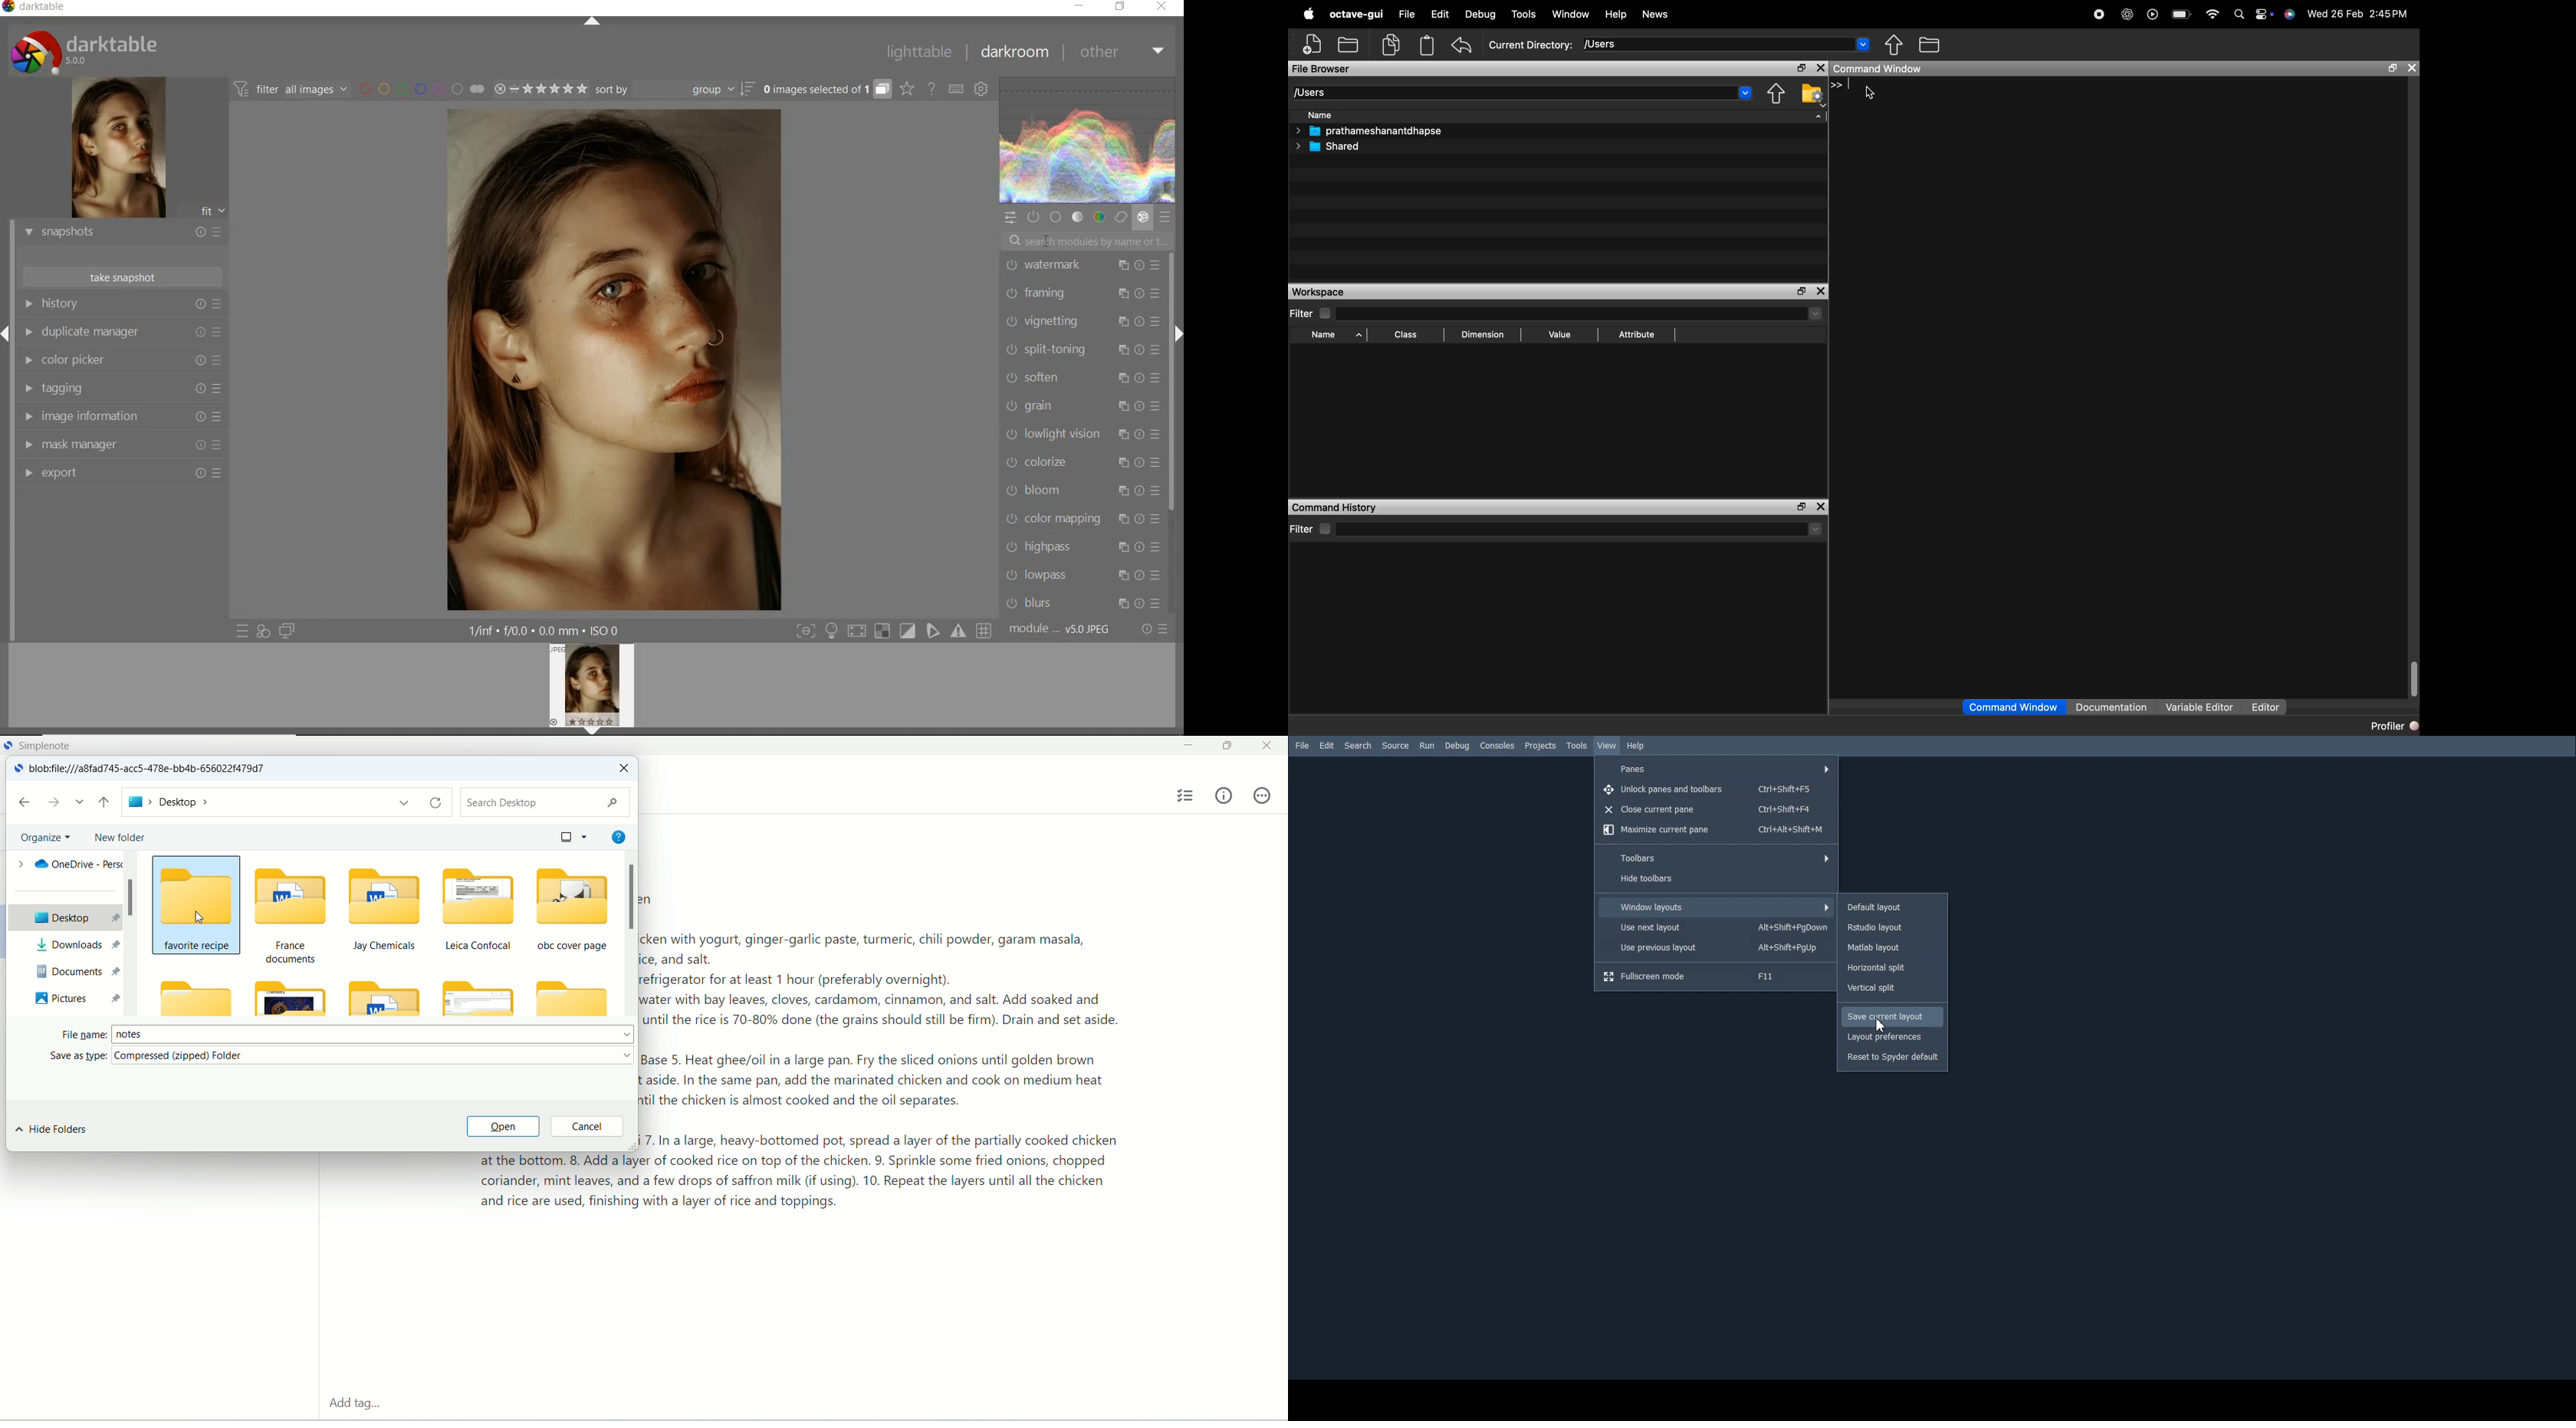 The height and width of the screenshot is (1428, 2576). Describe the element at coordinates (262, 631) in the screenshot. I see `quick access for applying any of your styles` at that location.